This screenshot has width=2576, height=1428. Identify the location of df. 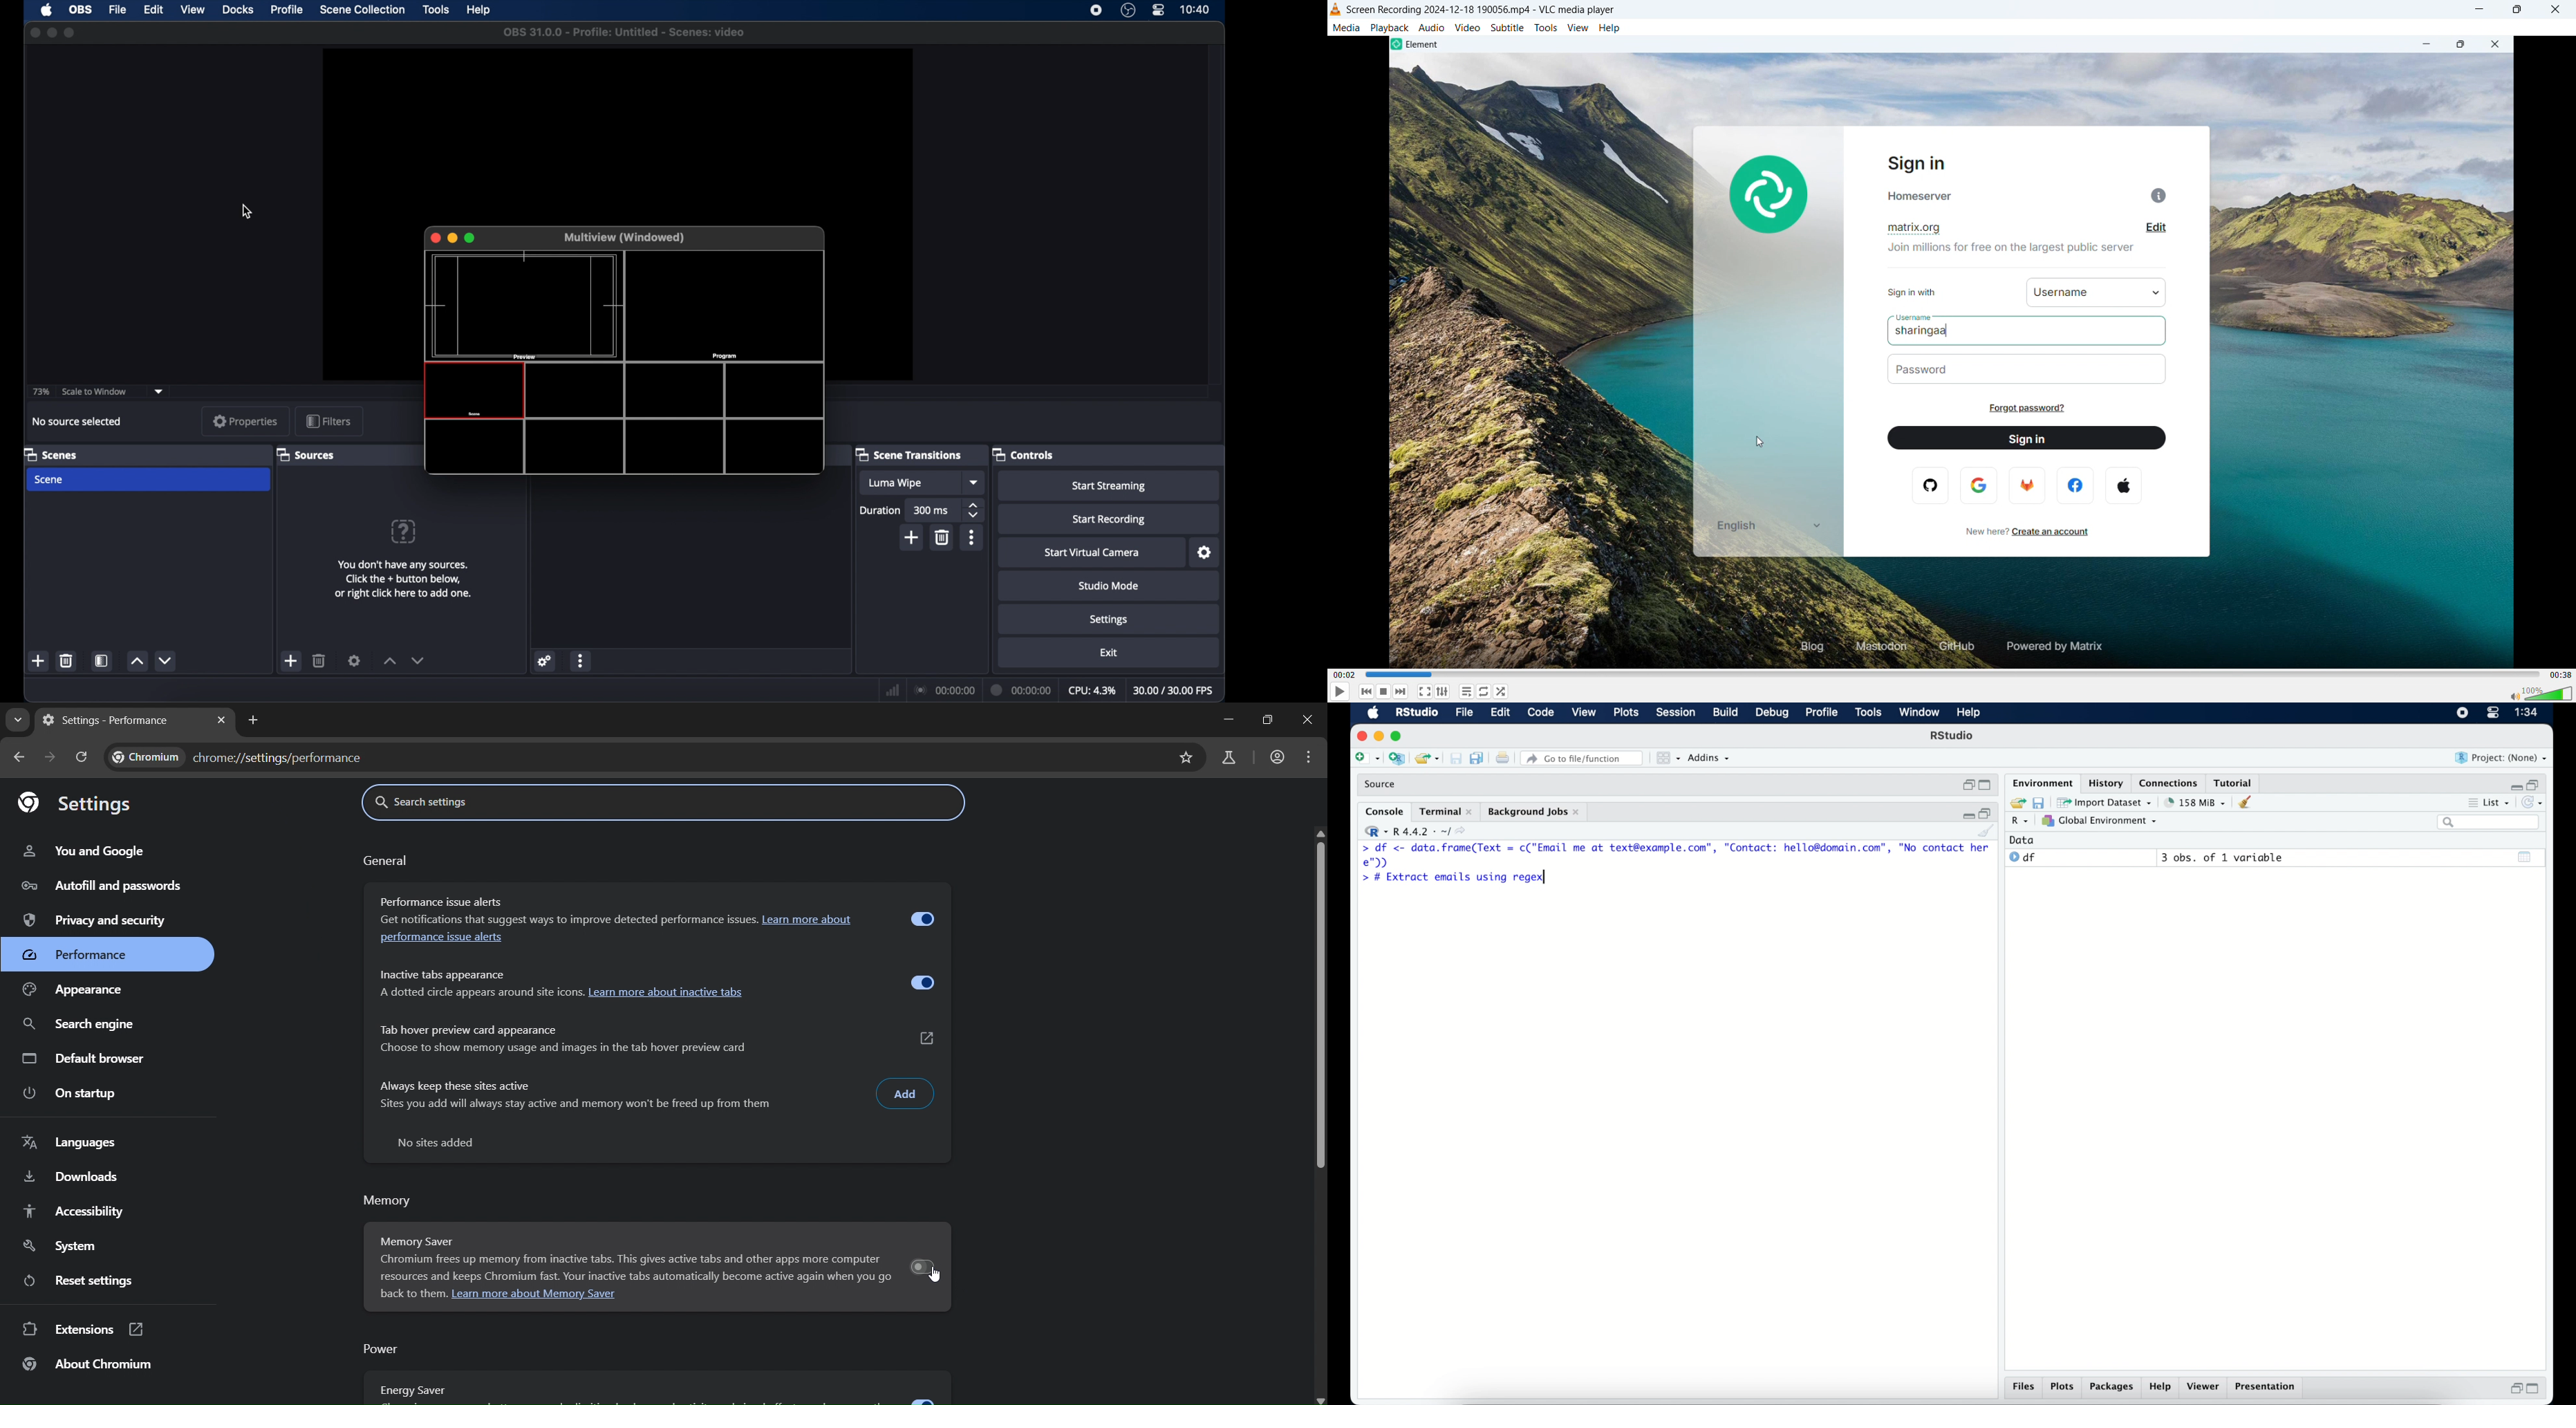
(2023, 857).